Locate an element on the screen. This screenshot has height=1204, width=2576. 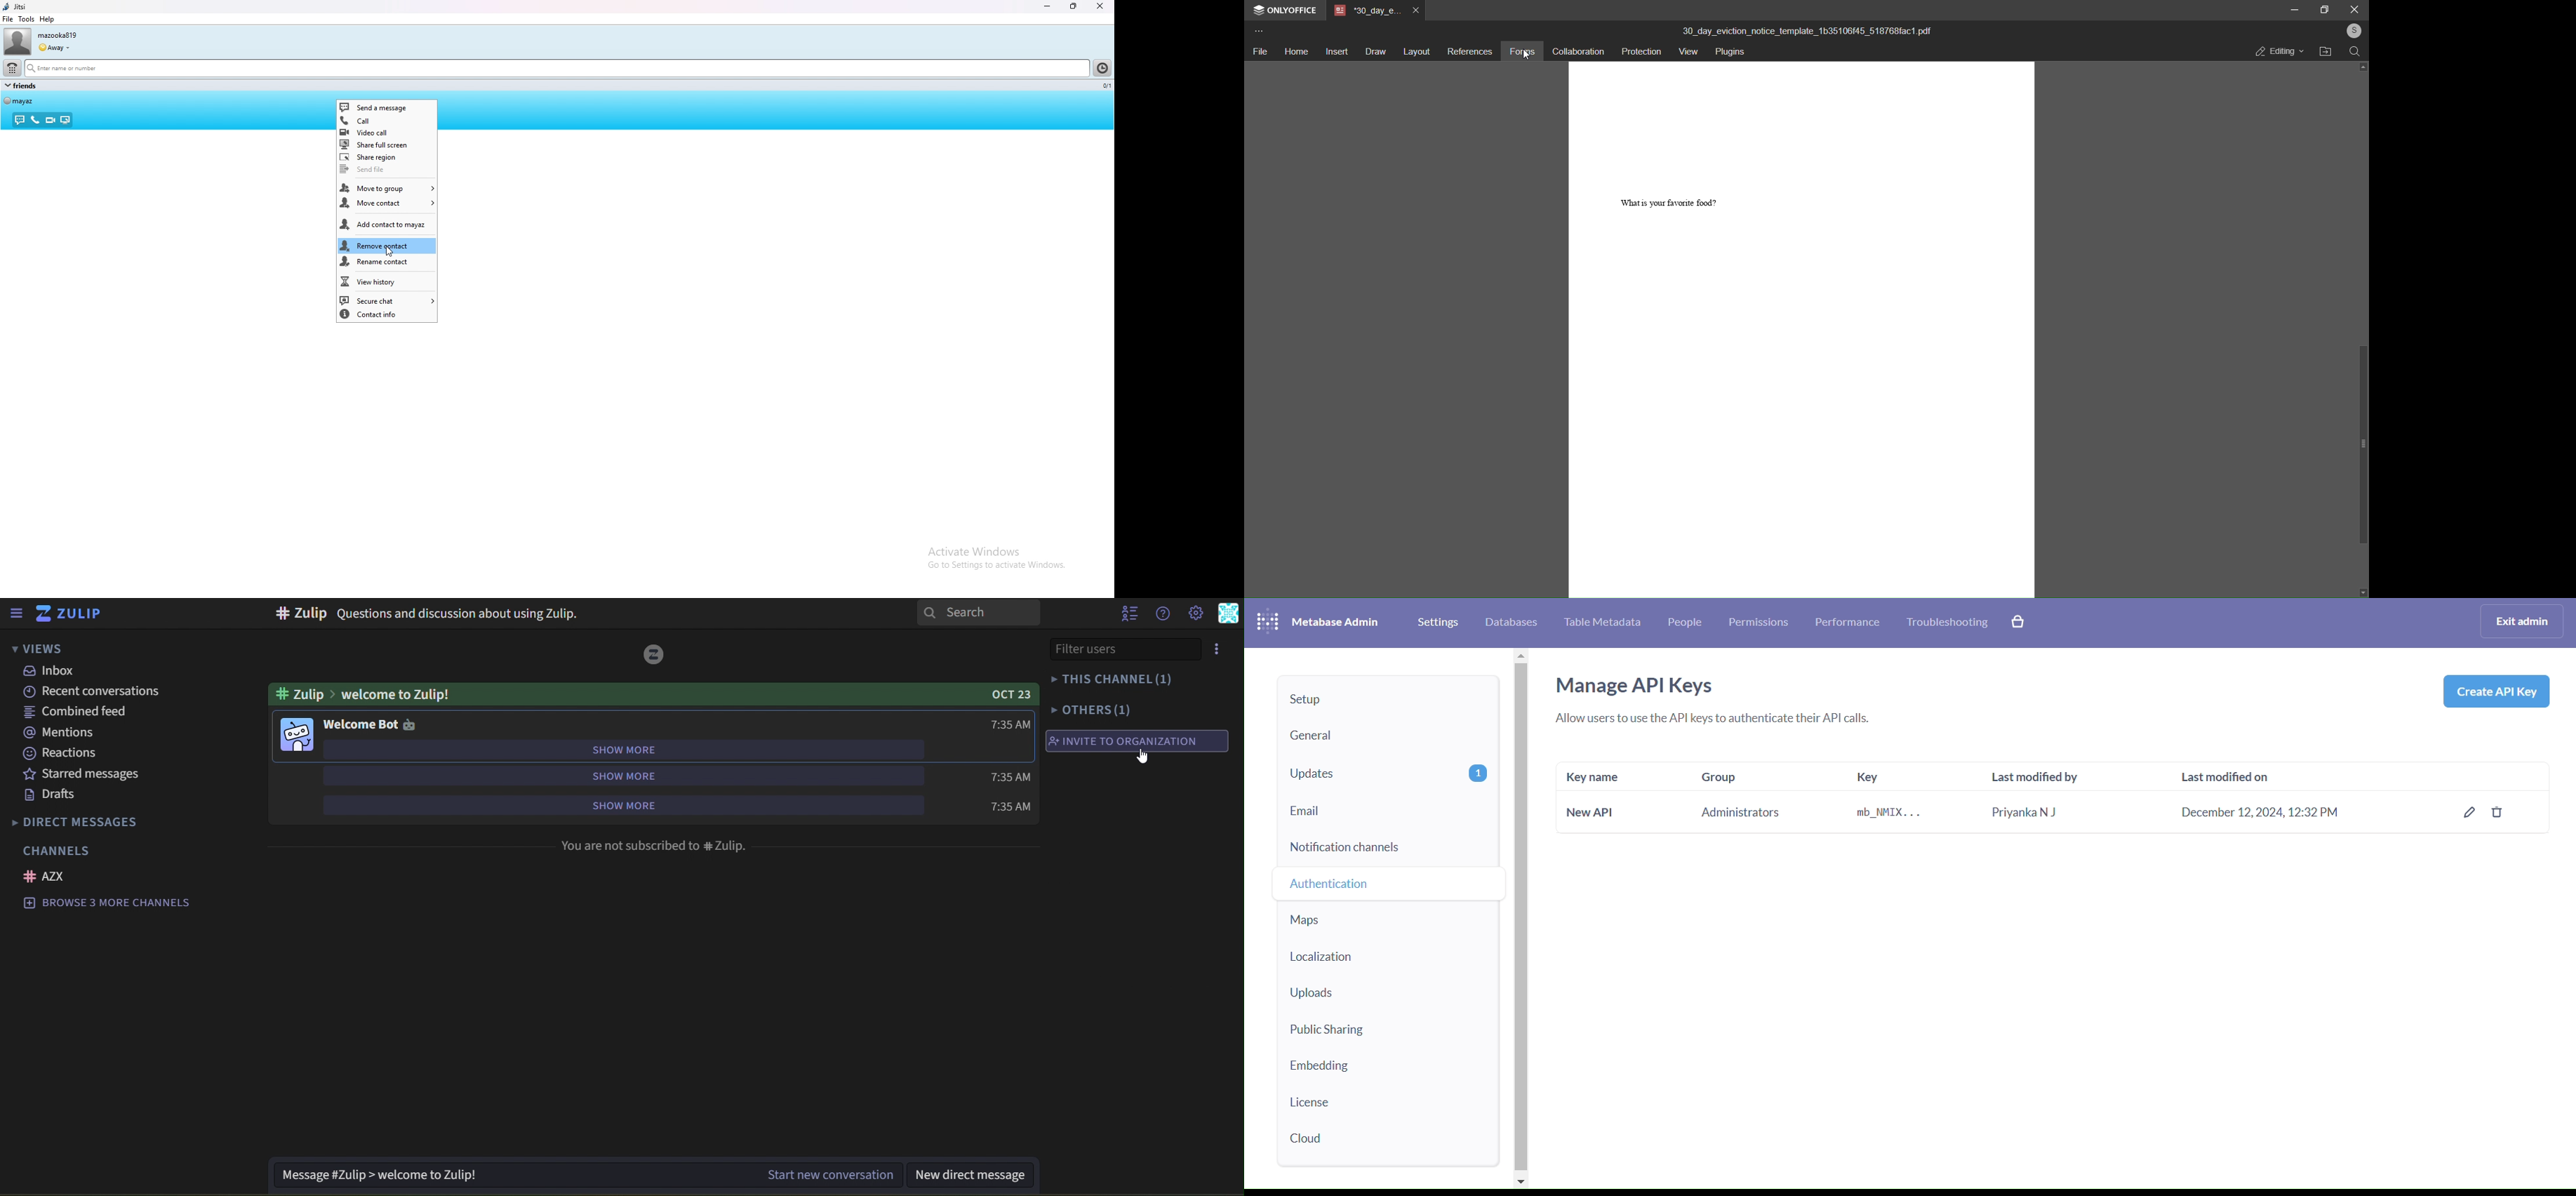
permissions is located at coordinates (1758, 624).